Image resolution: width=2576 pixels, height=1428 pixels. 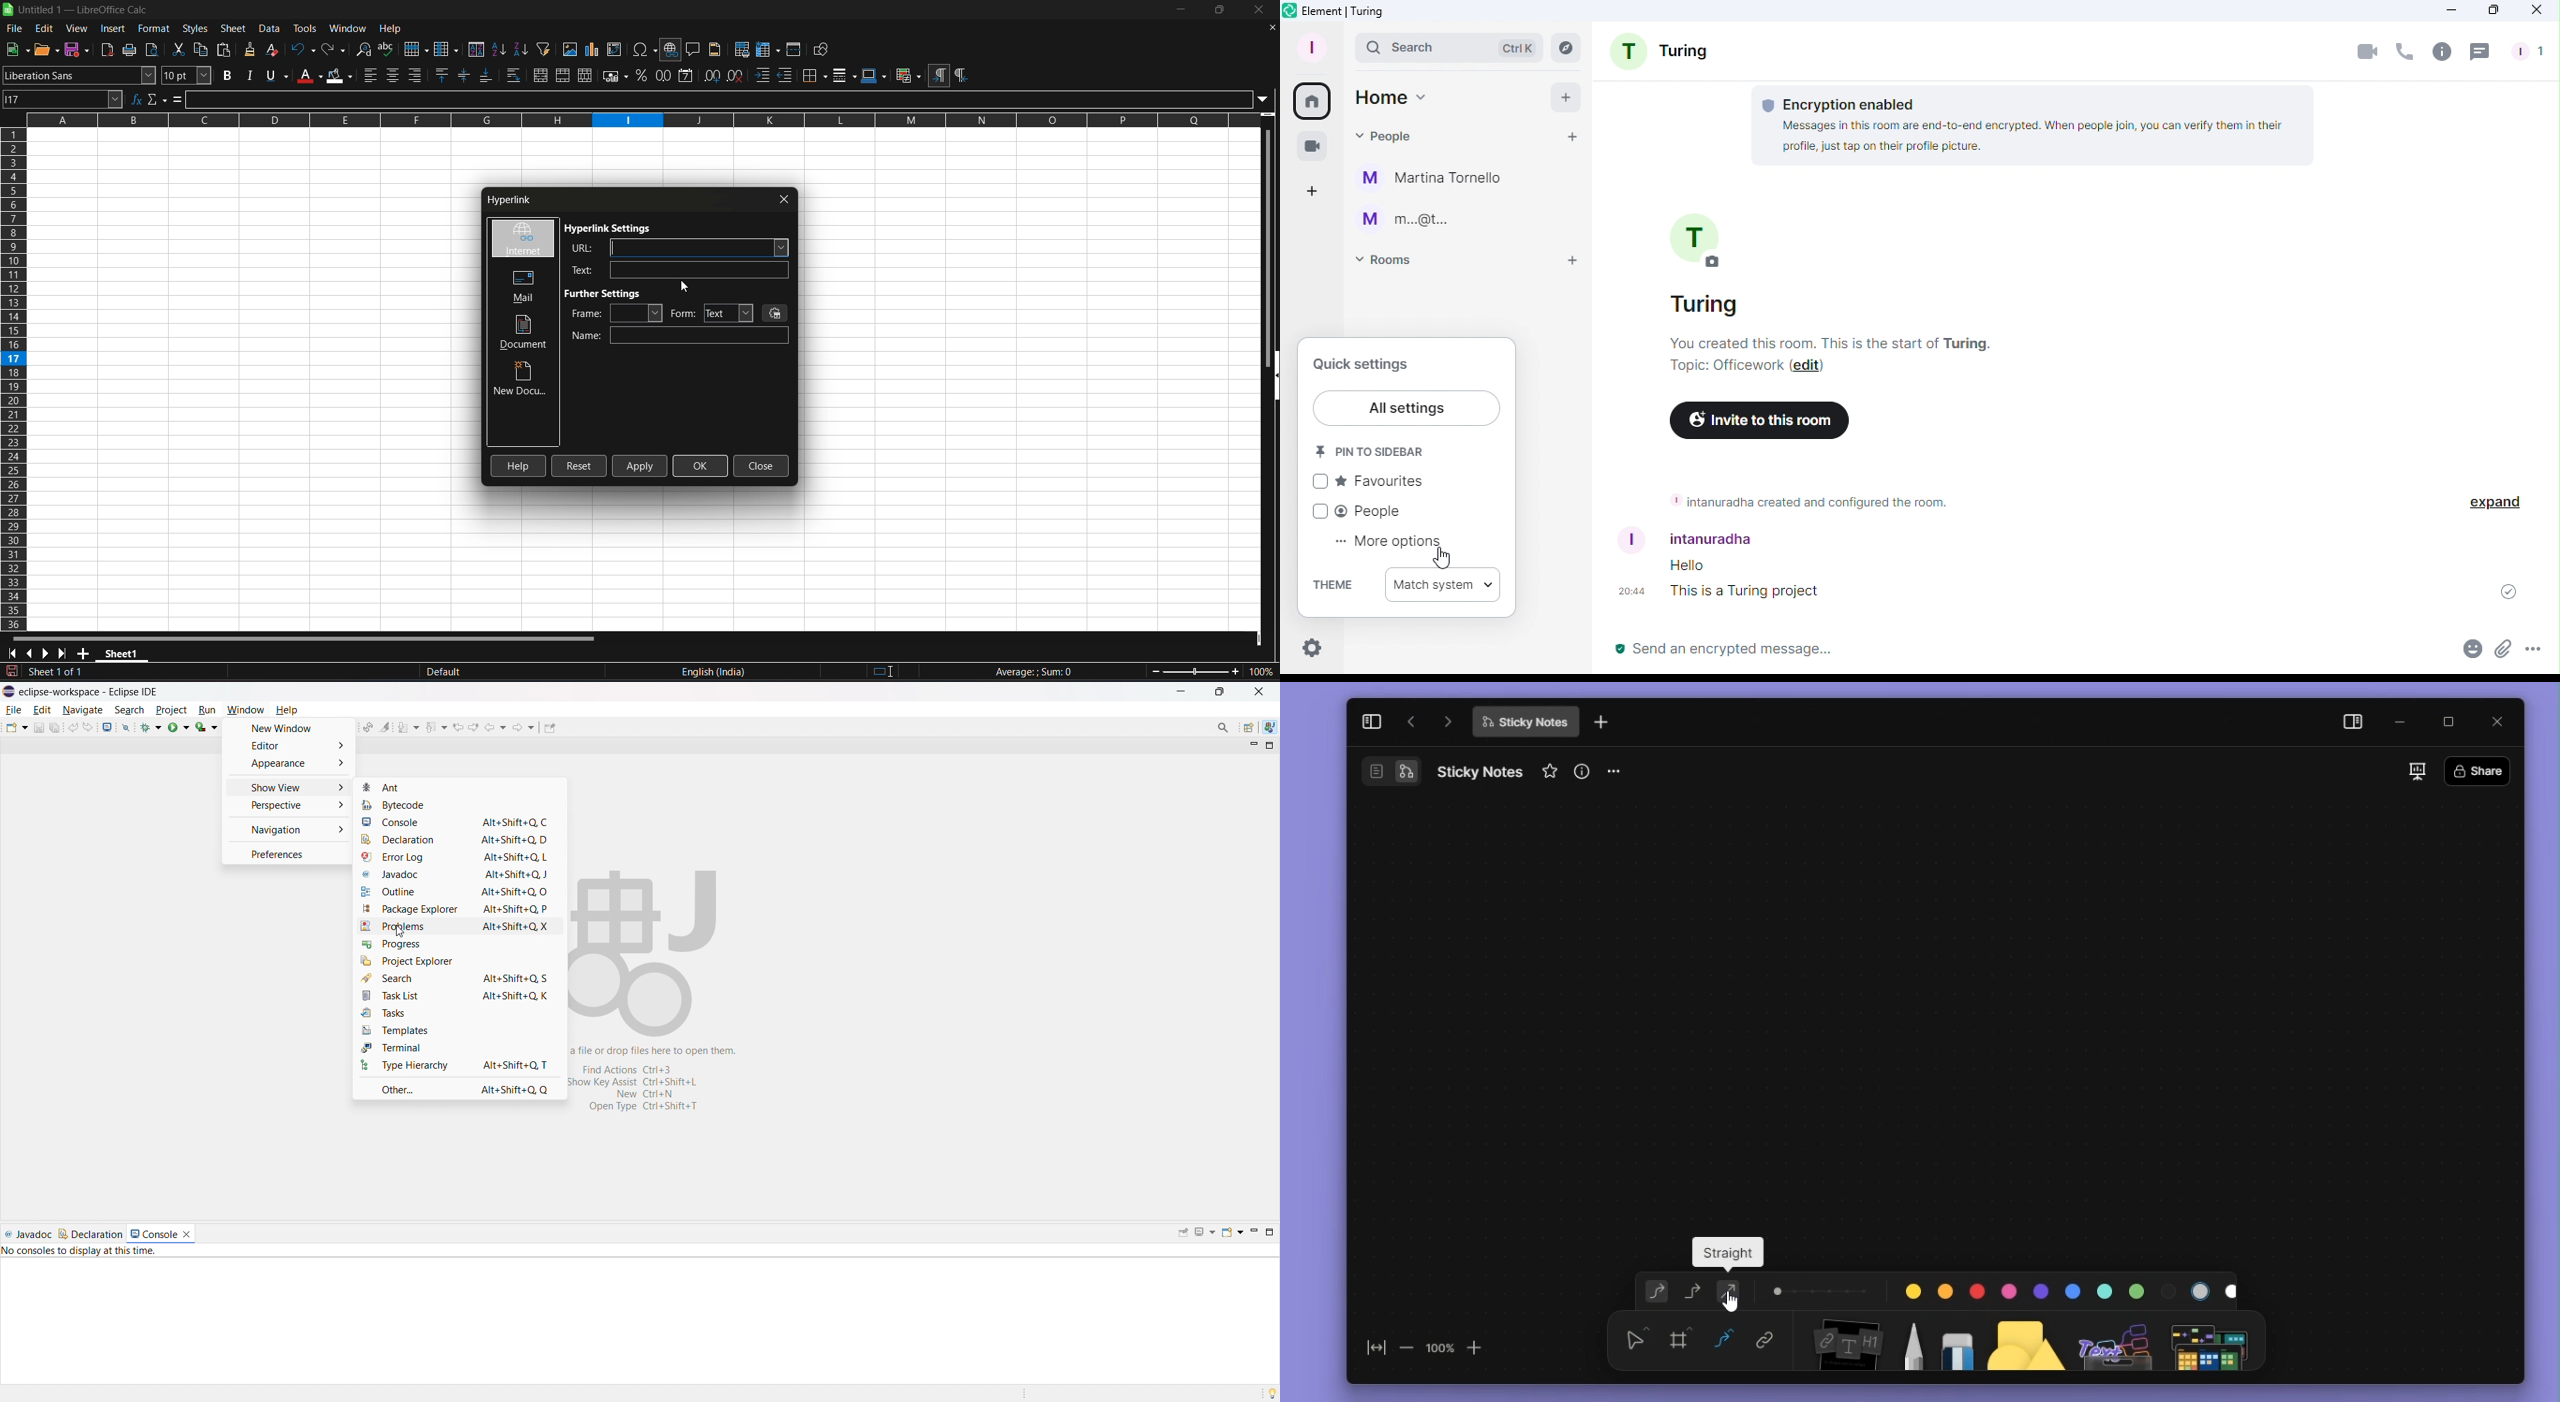 What do you see at coordinates (45, 29) in the screenshot?
I see `edit` at bounding box center [45, 29].